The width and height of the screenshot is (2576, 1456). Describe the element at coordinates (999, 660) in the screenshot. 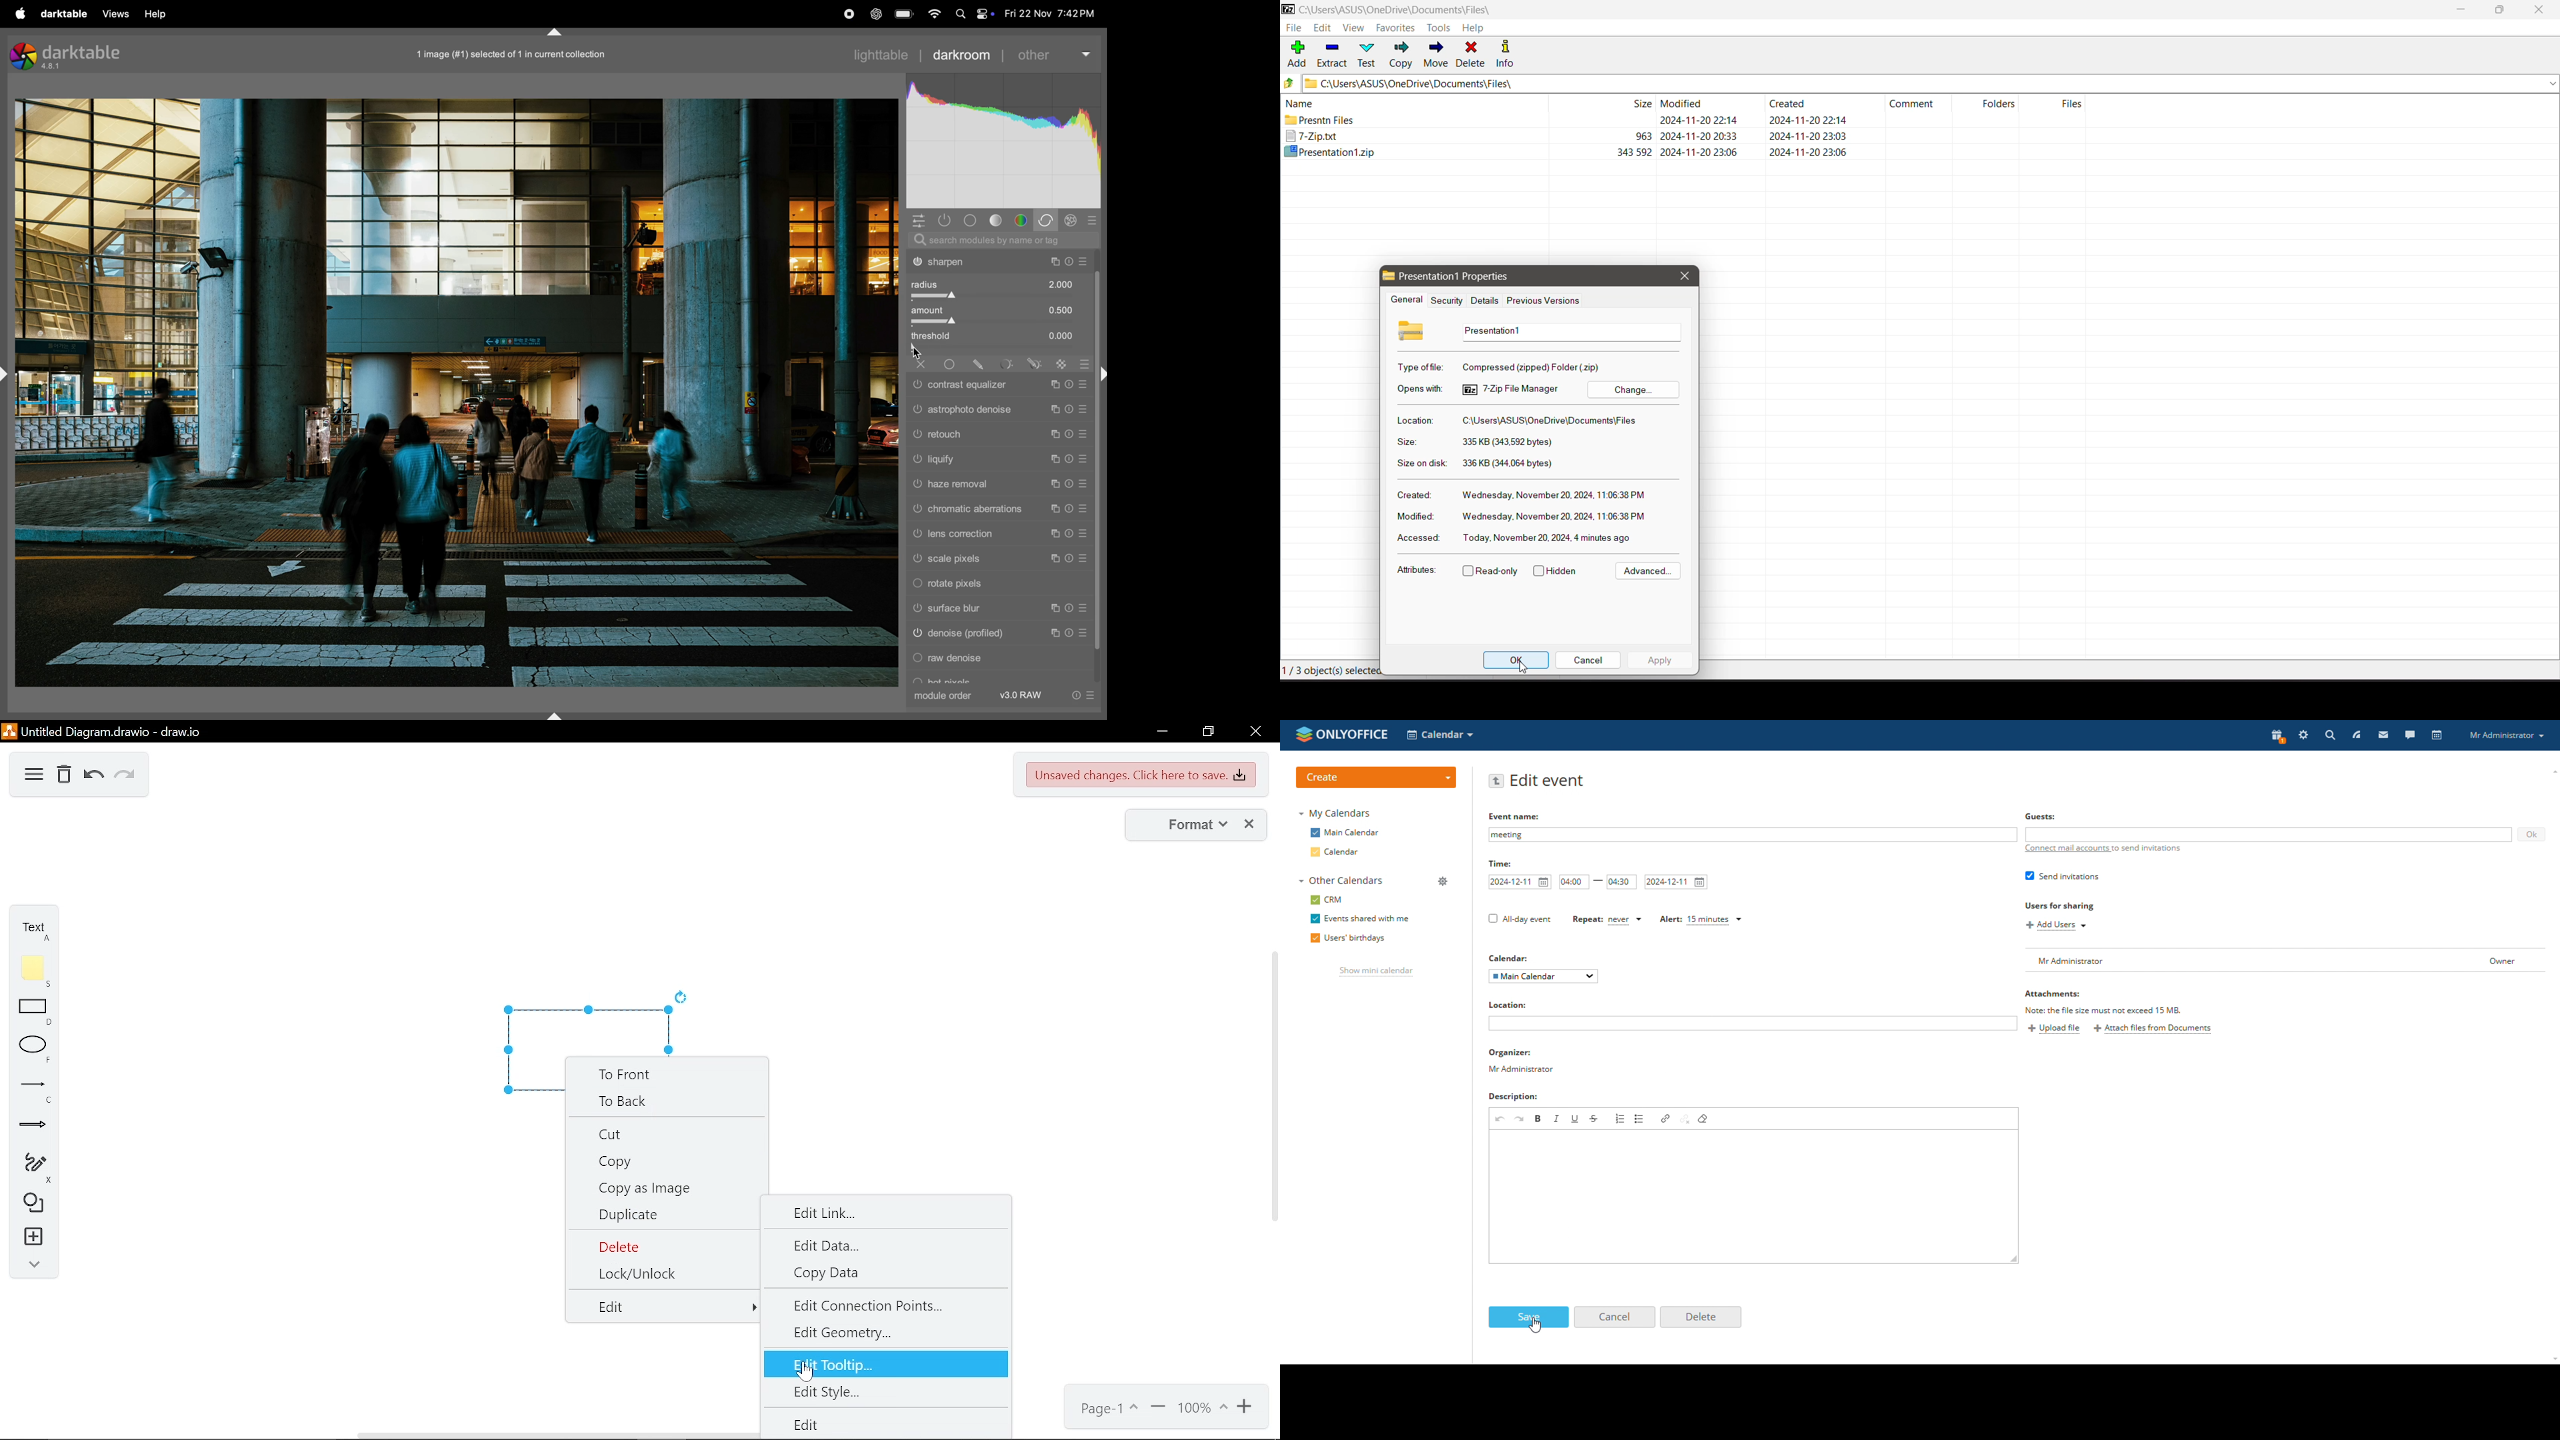

I see `raw denoise` at that location.